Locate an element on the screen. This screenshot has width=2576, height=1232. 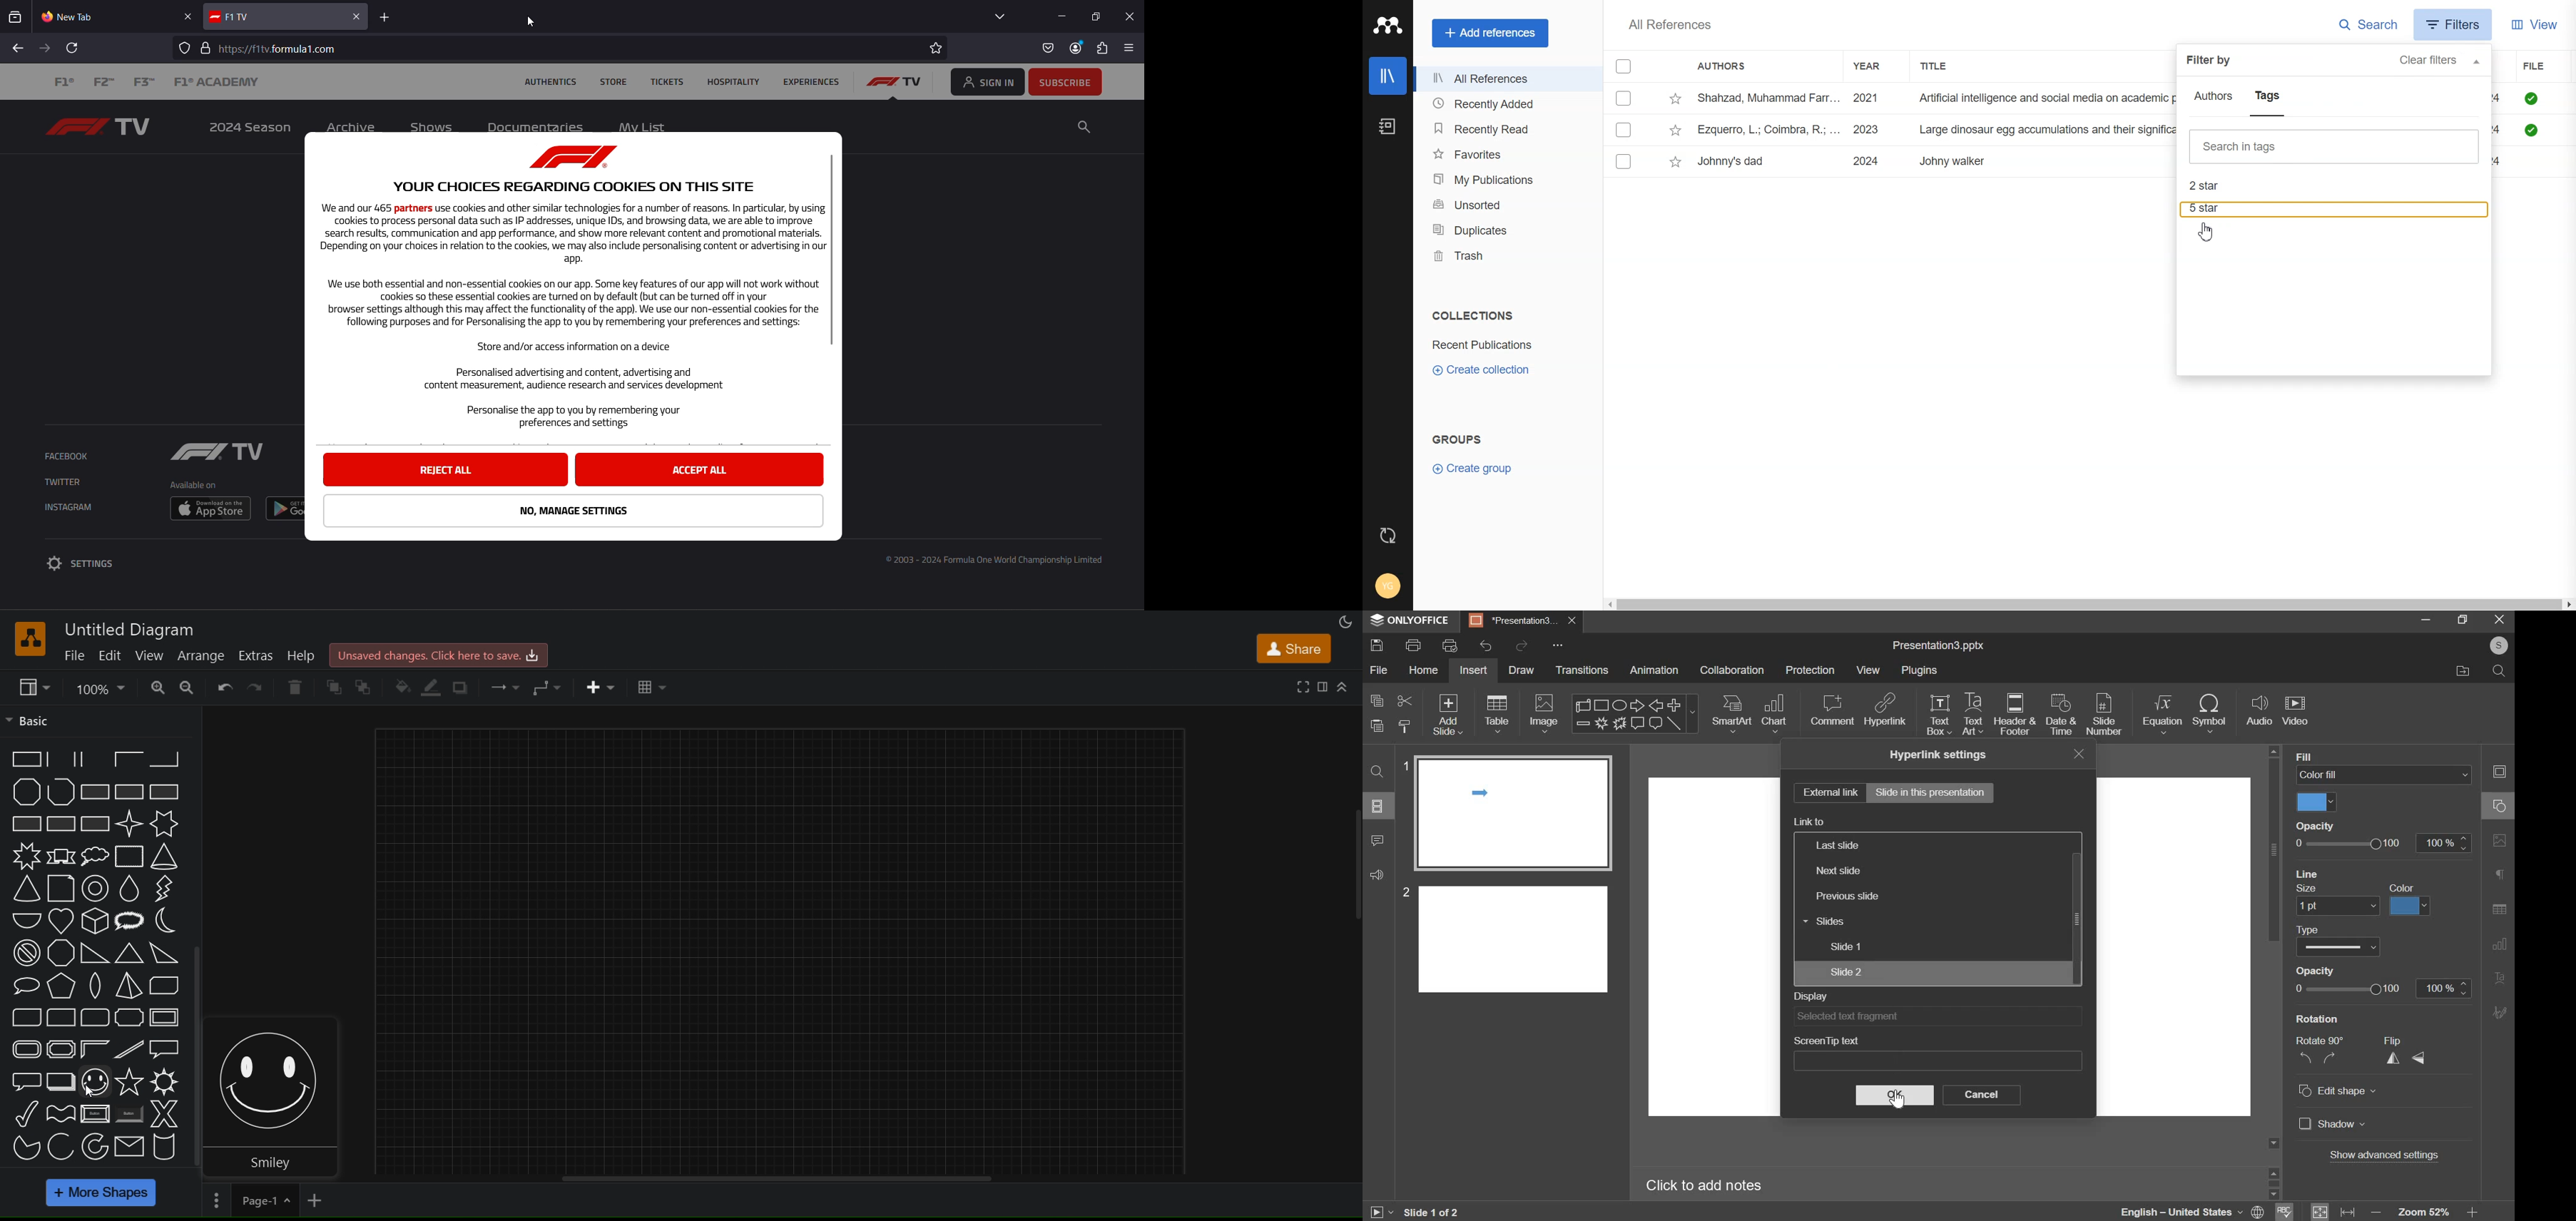
close tab is located at coordinates (188, 16).